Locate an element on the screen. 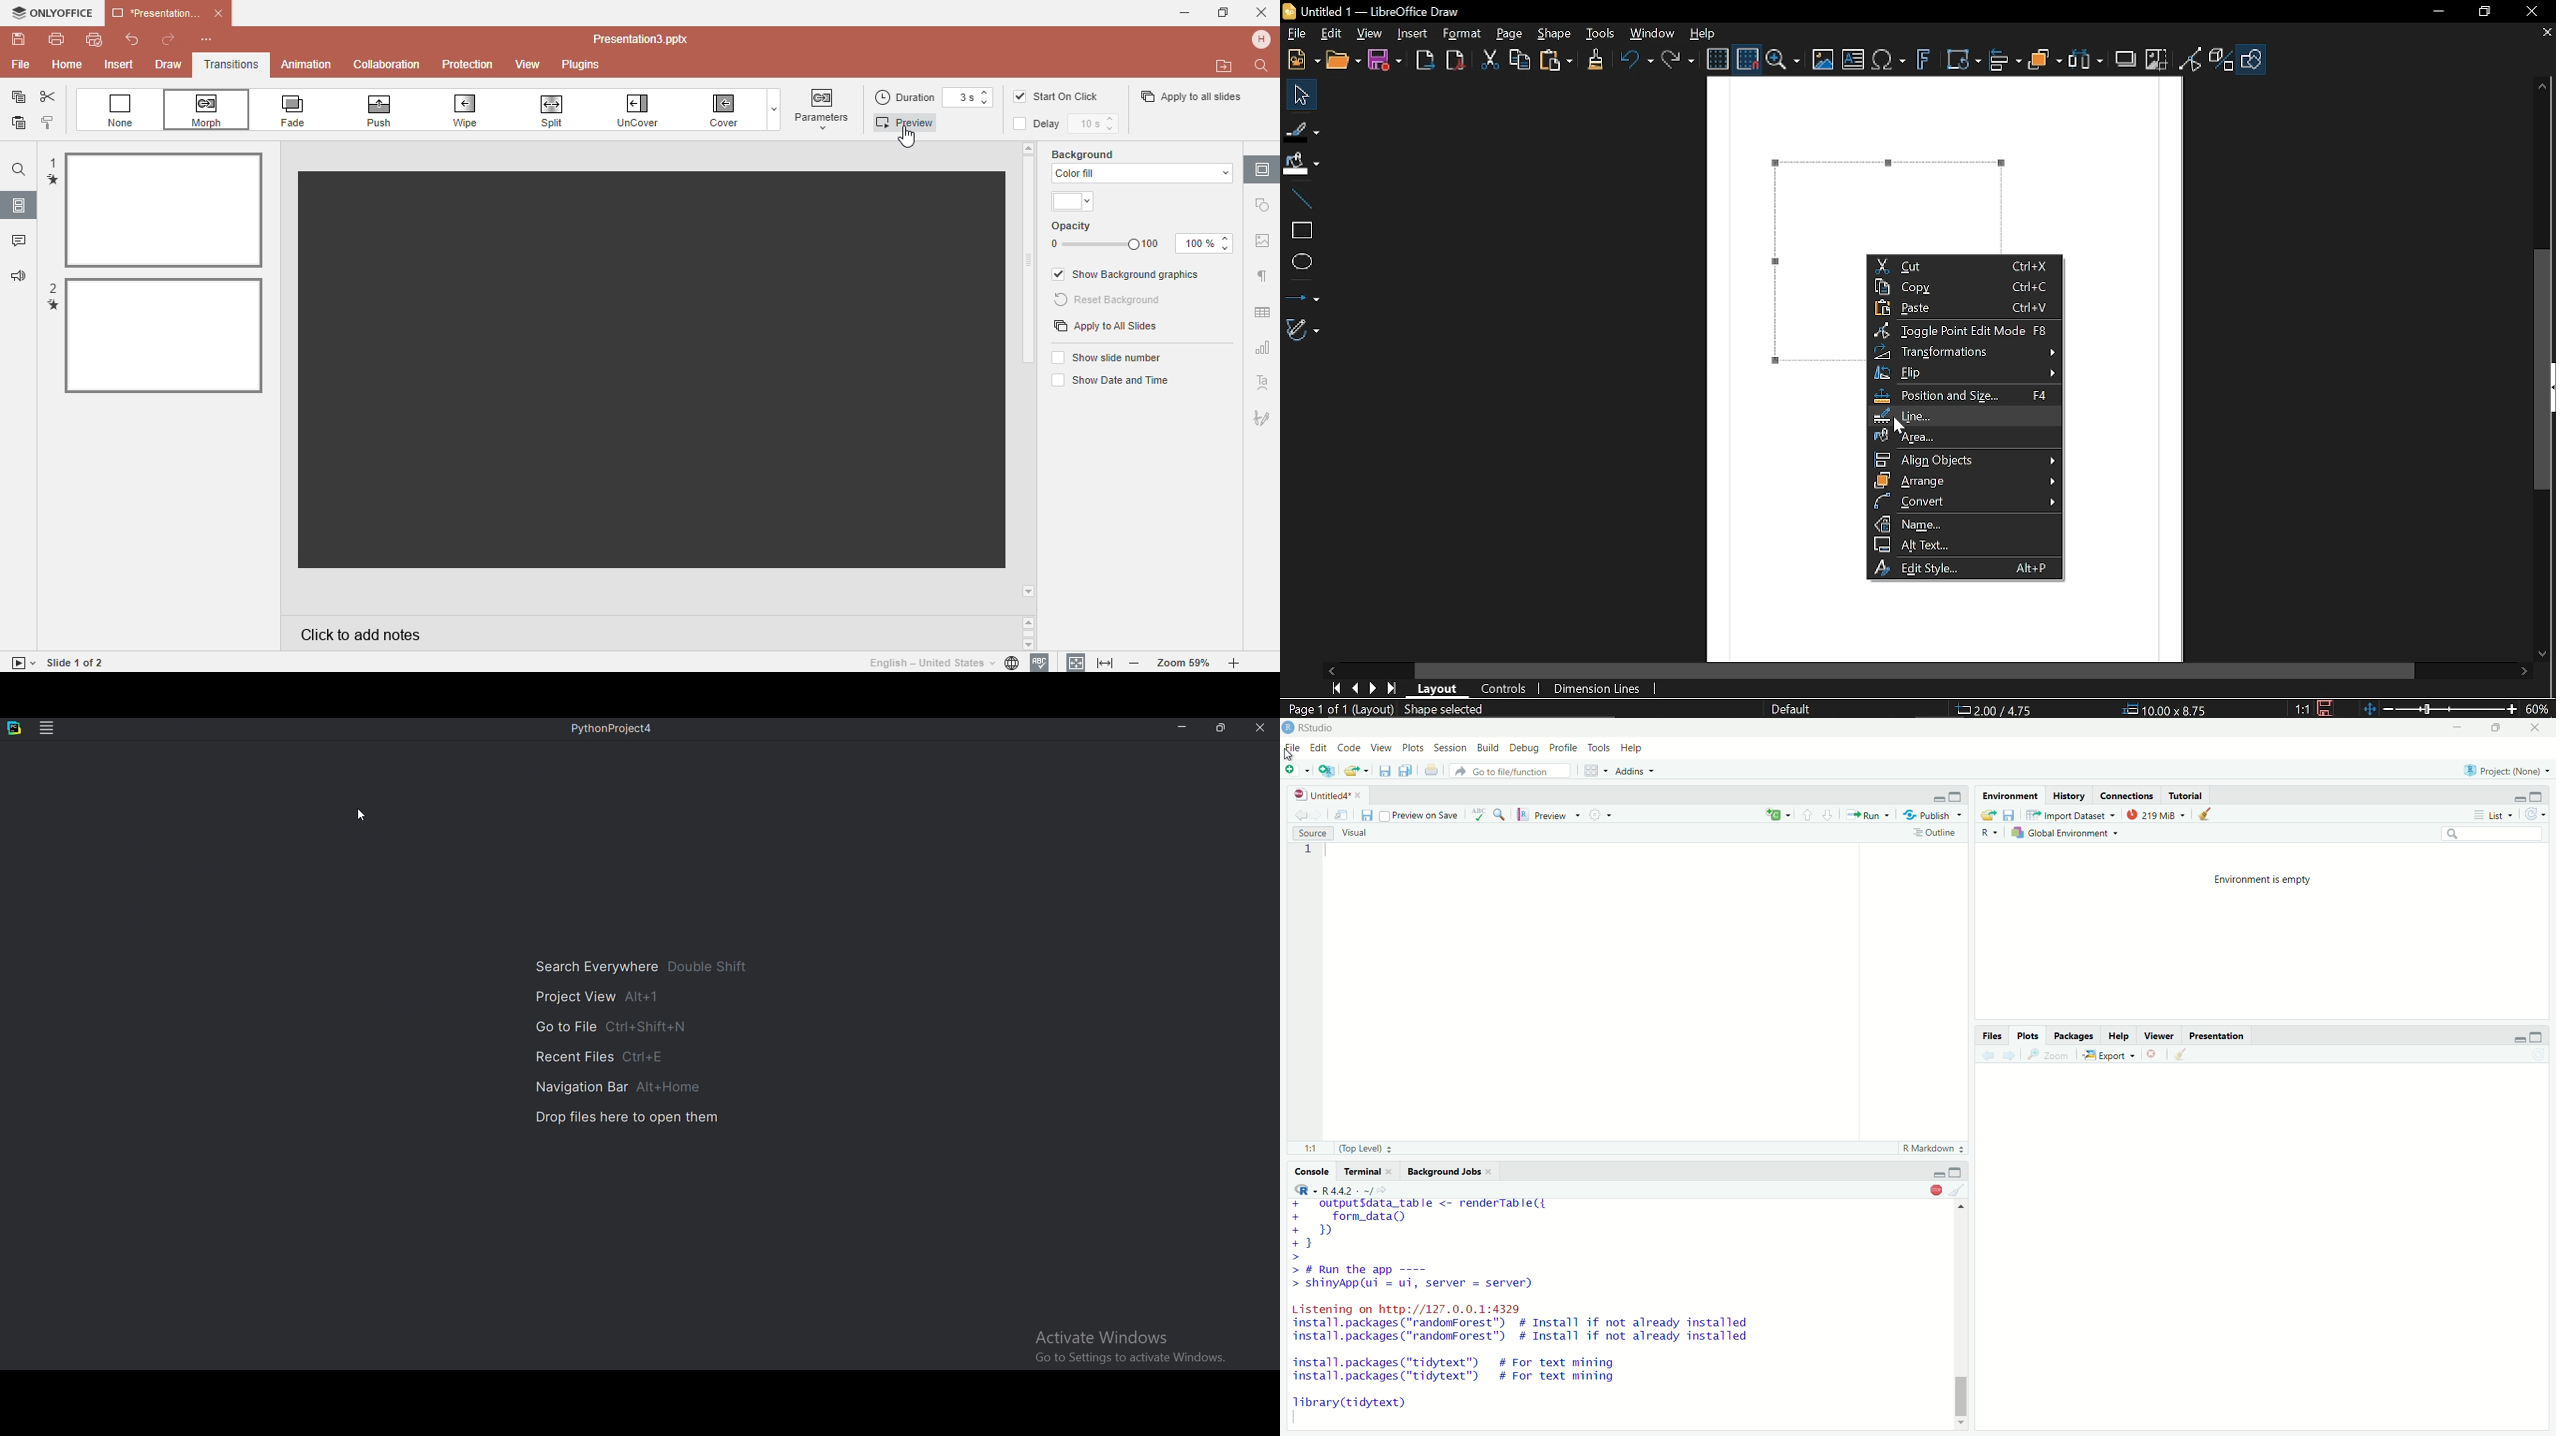  Tools is located at coordinates (1601, 33).